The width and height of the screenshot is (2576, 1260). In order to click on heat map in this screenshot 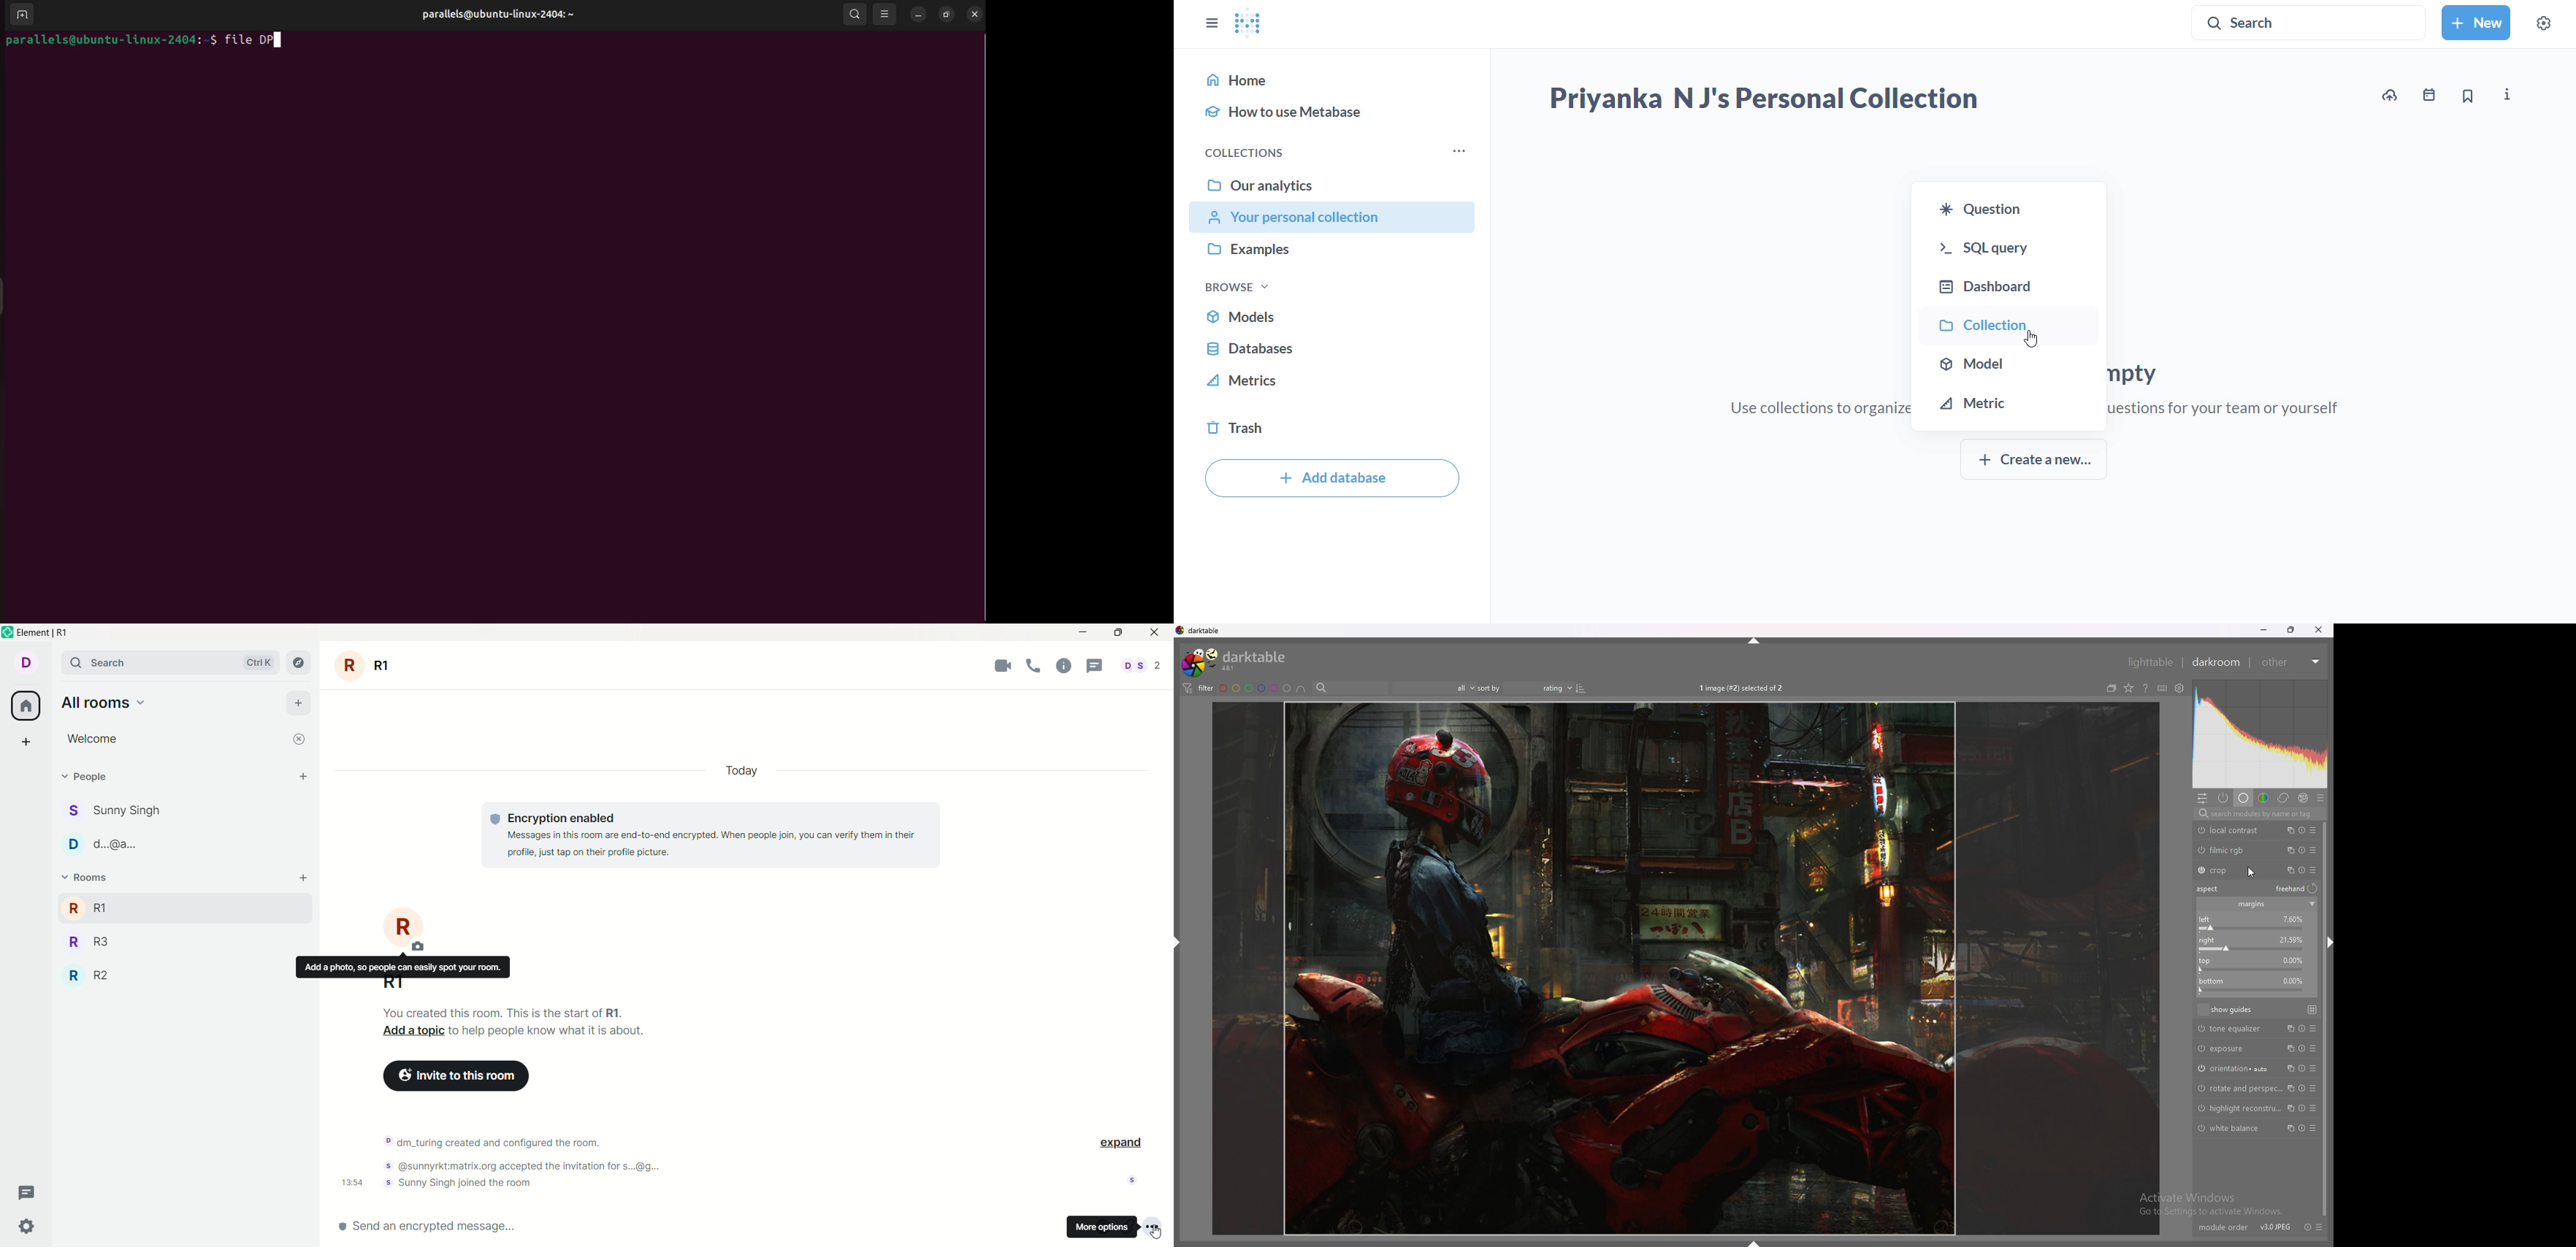, I will do `click(2260, 733)`.